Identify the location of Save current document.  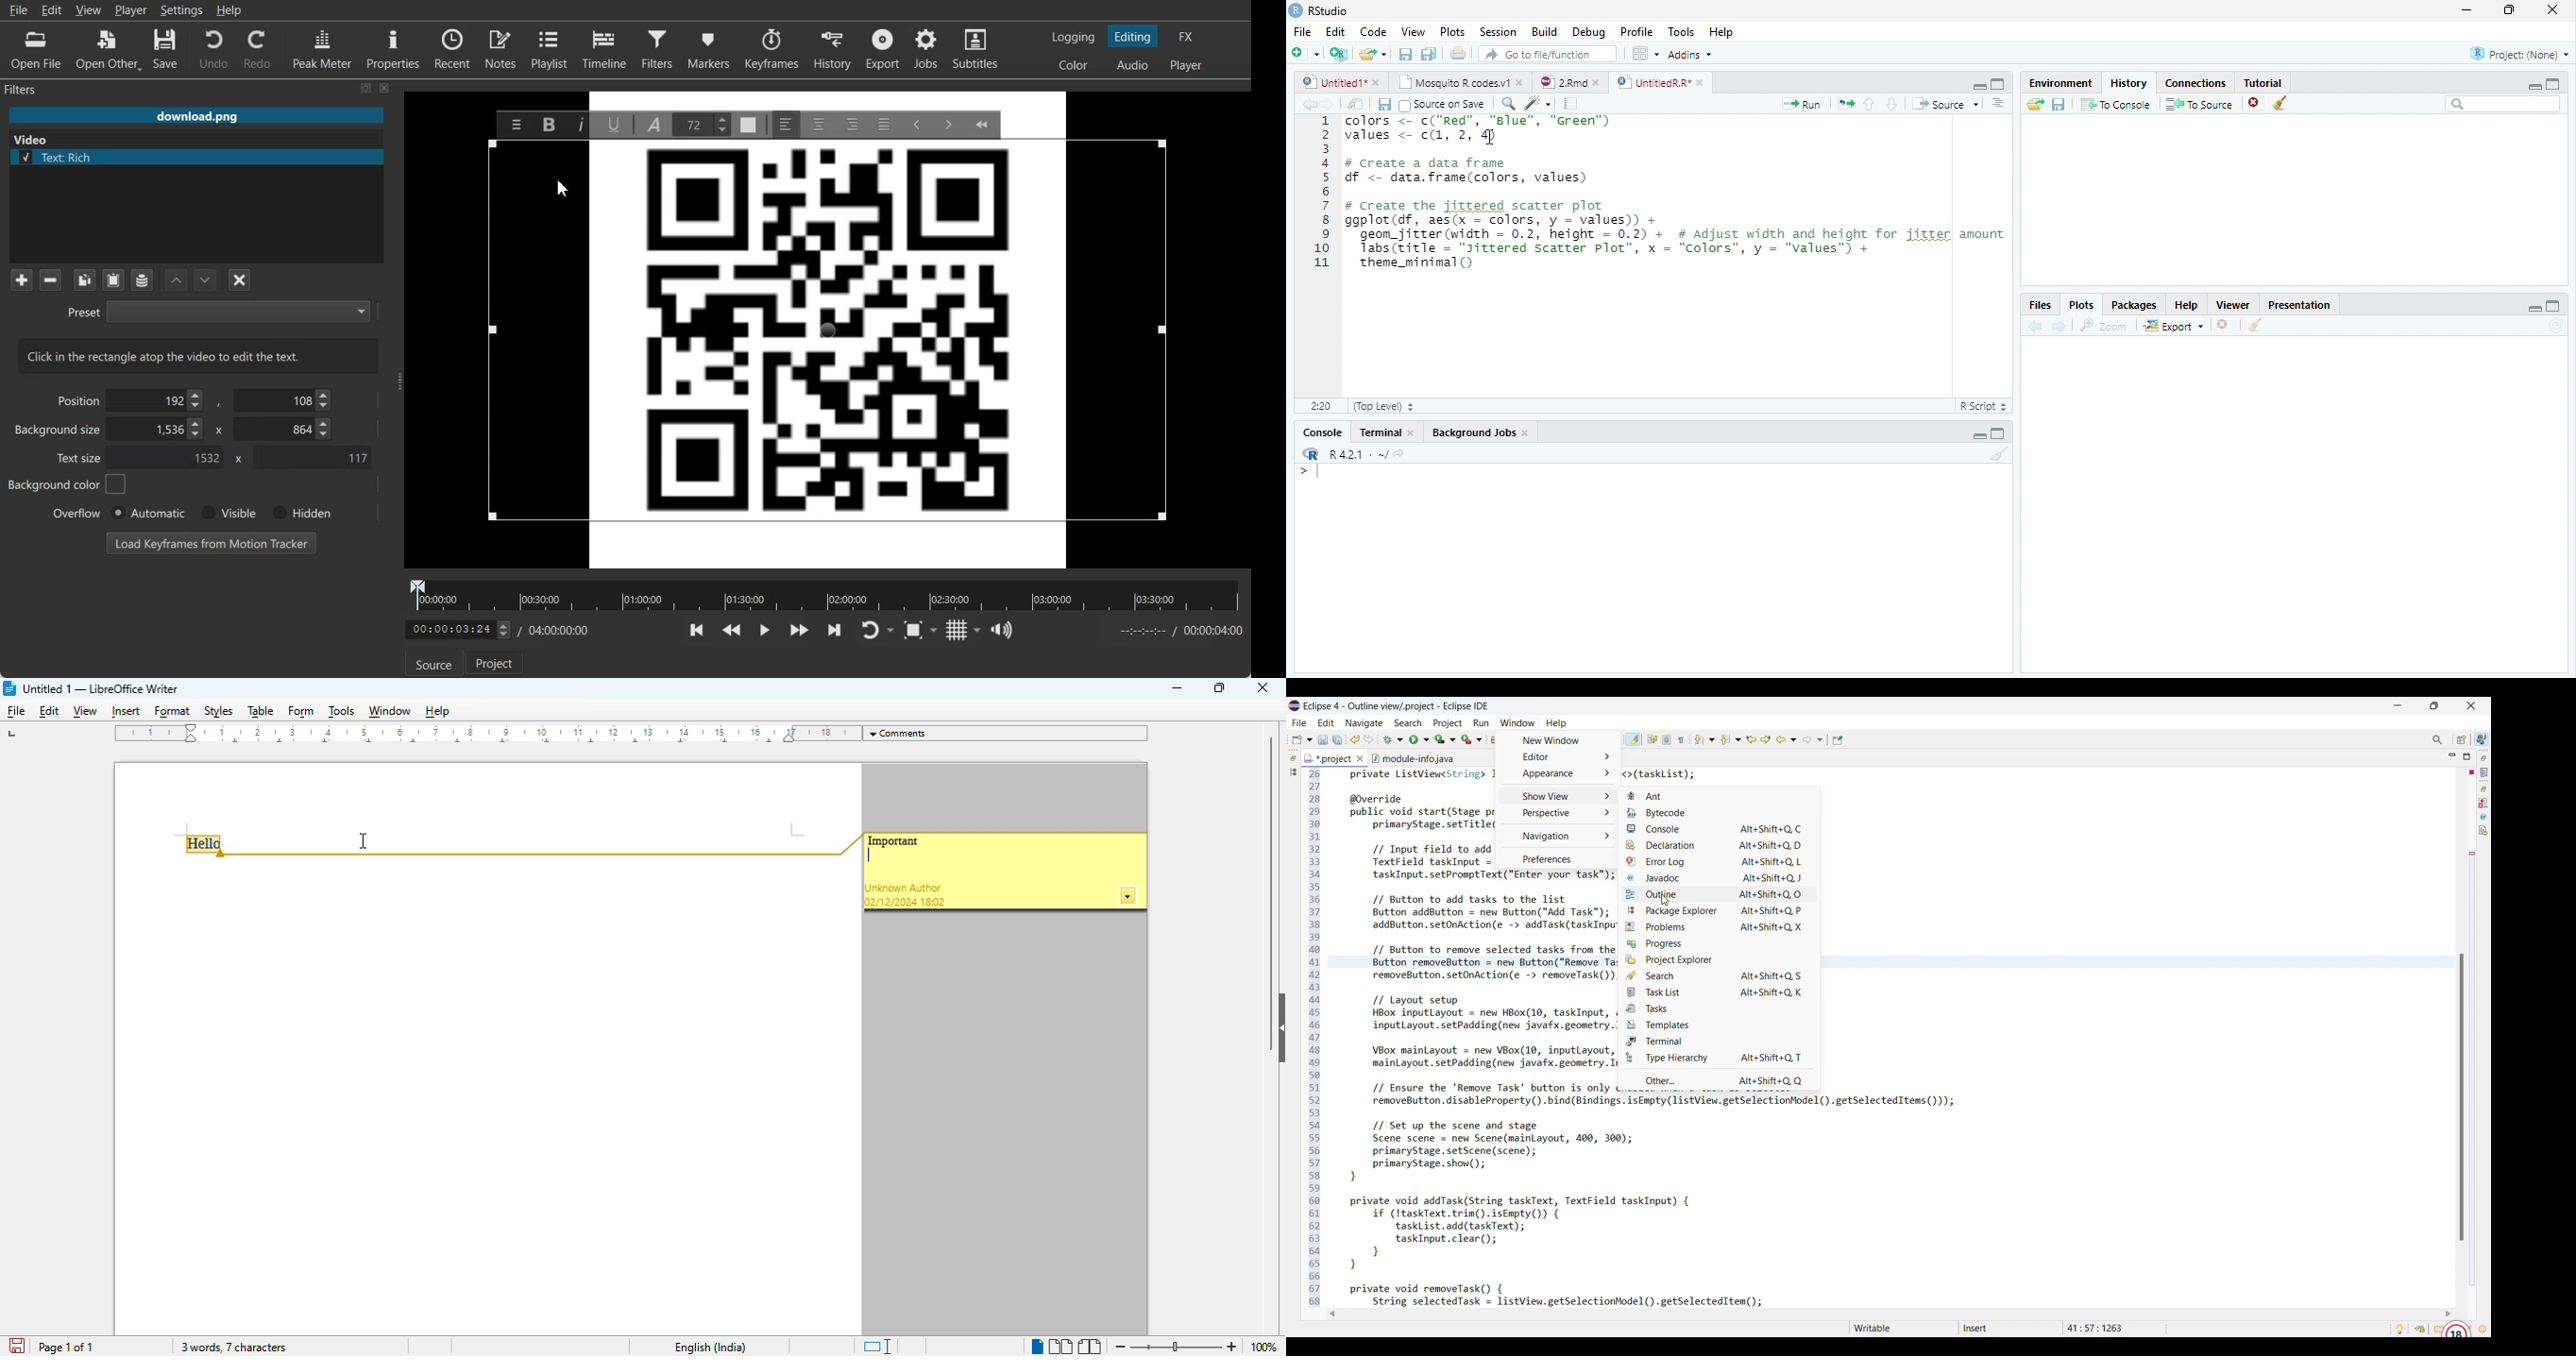
(1406, 54).